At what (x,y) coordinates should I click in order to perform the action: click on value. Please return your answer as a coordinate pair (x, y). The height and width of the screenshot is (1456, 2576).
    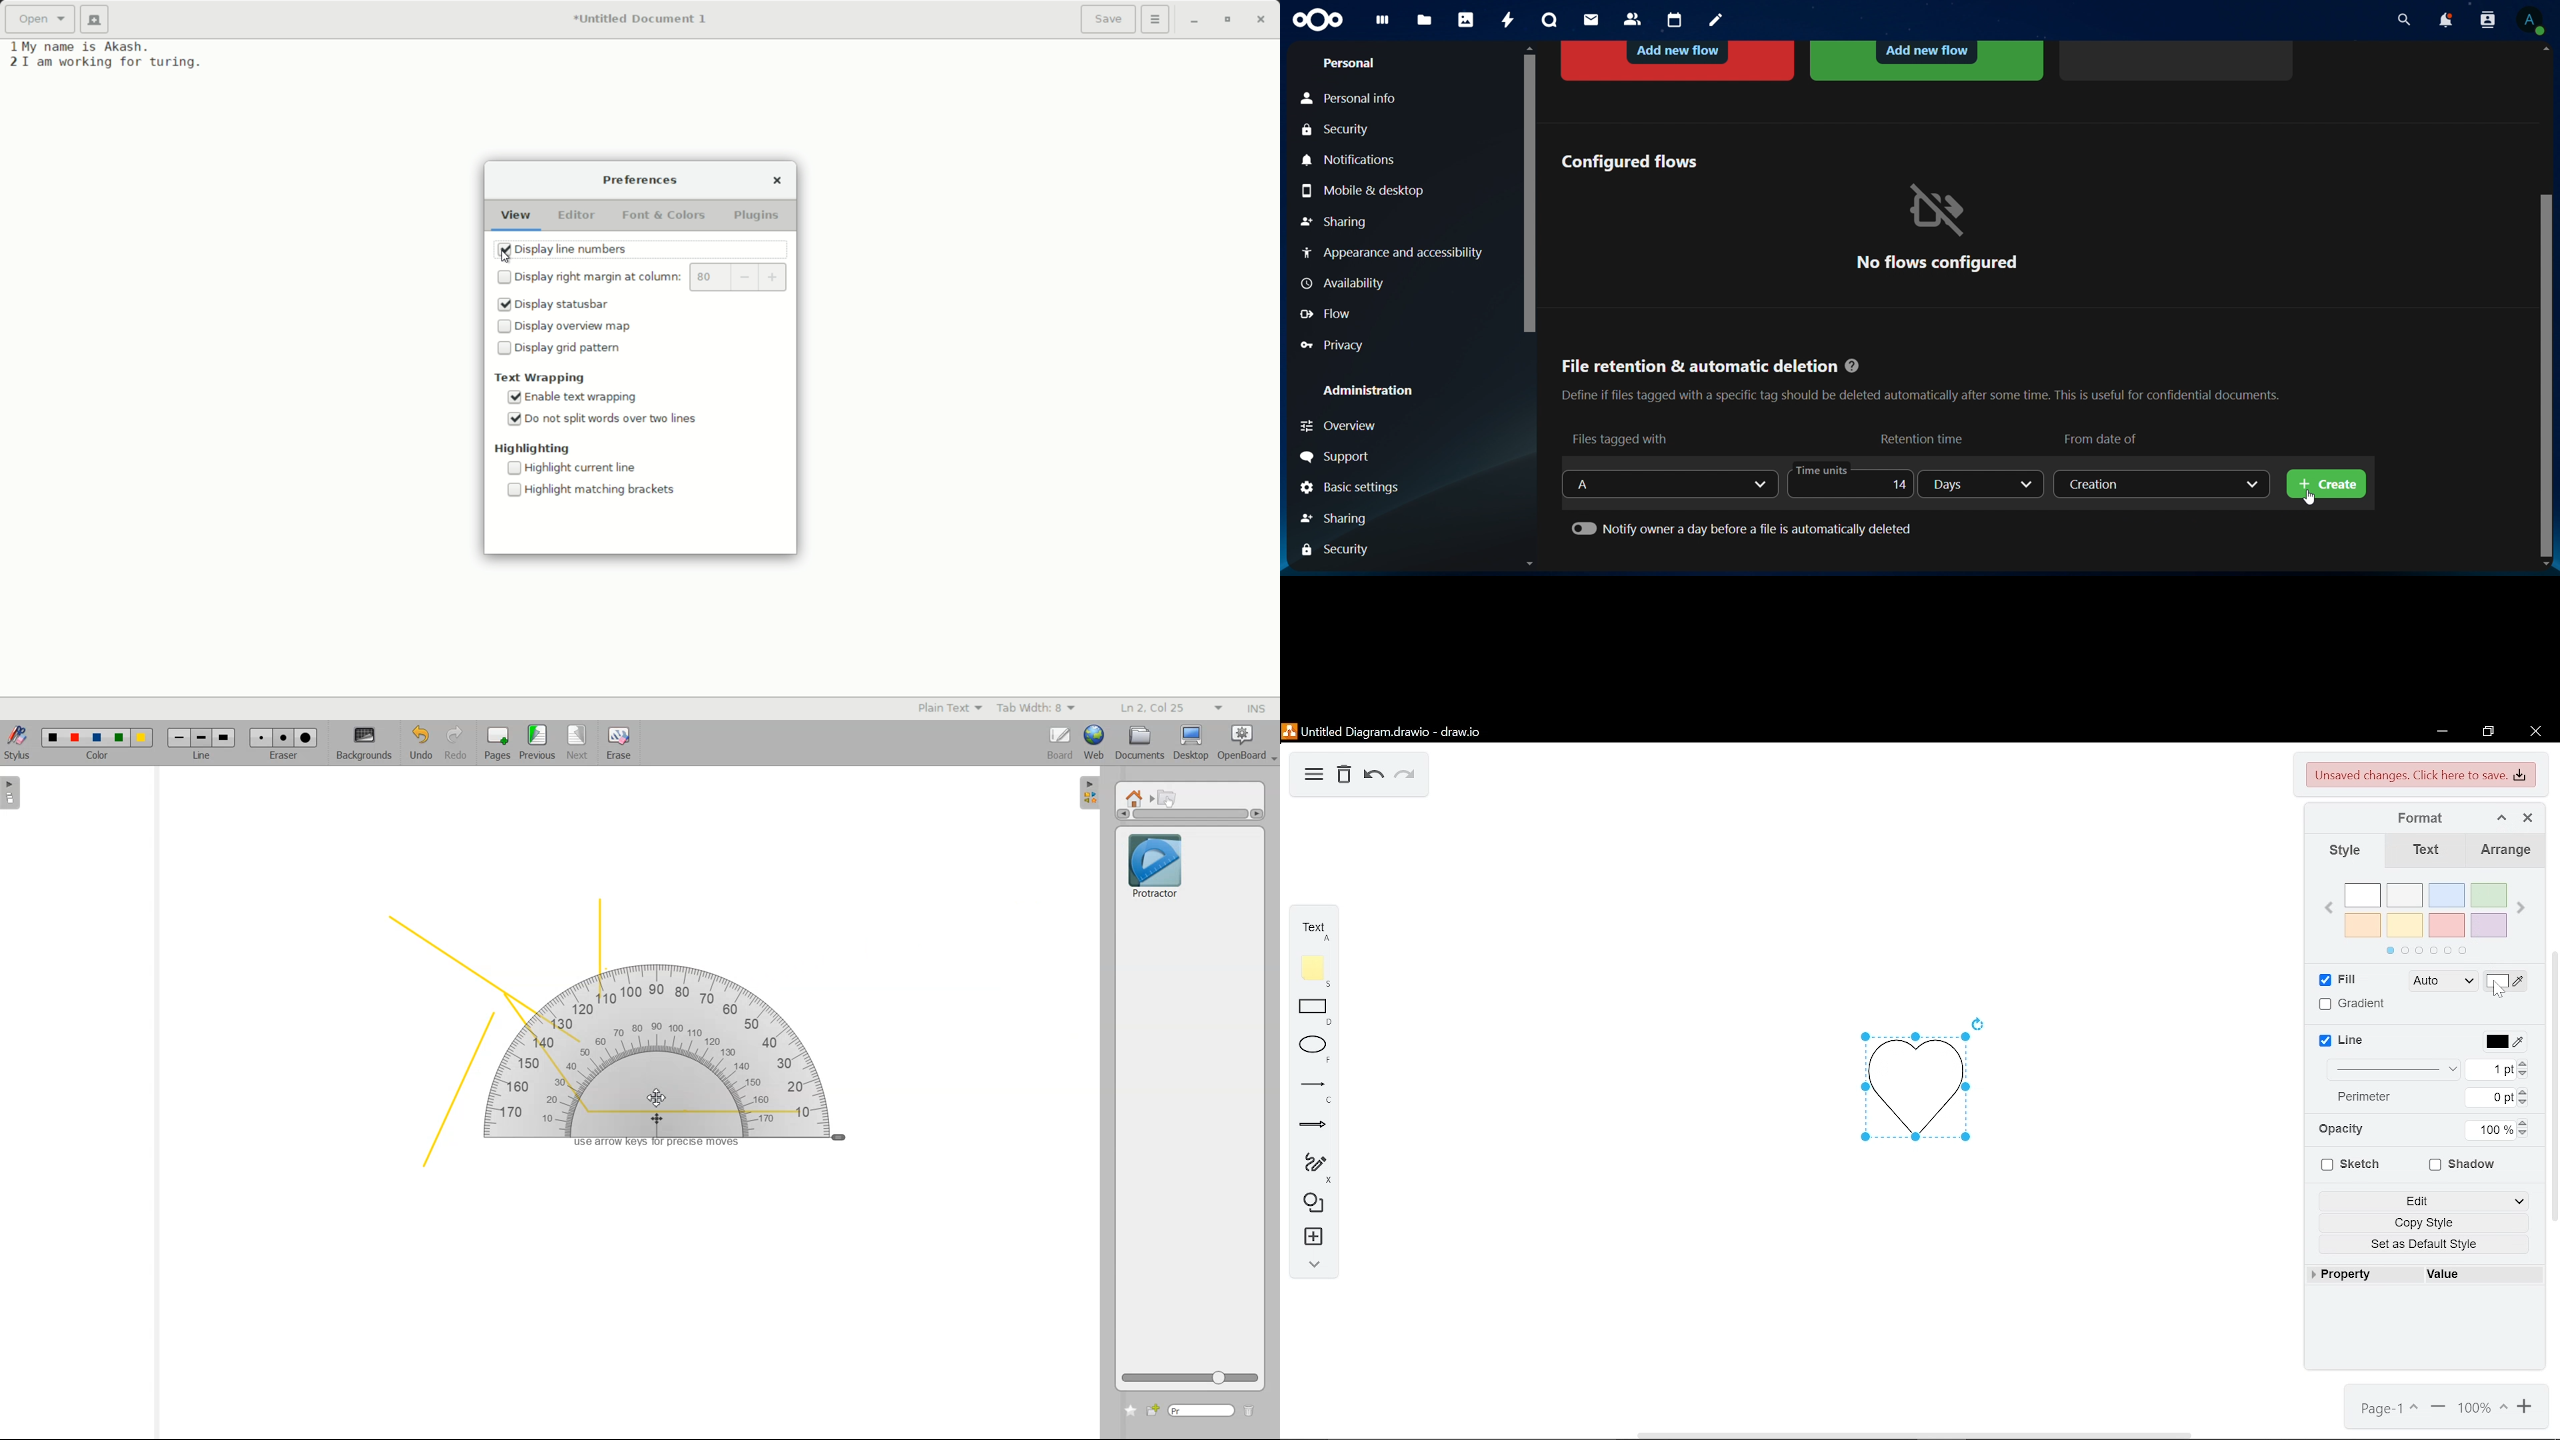
    Looking at the image, I should click on (2447, 1273).